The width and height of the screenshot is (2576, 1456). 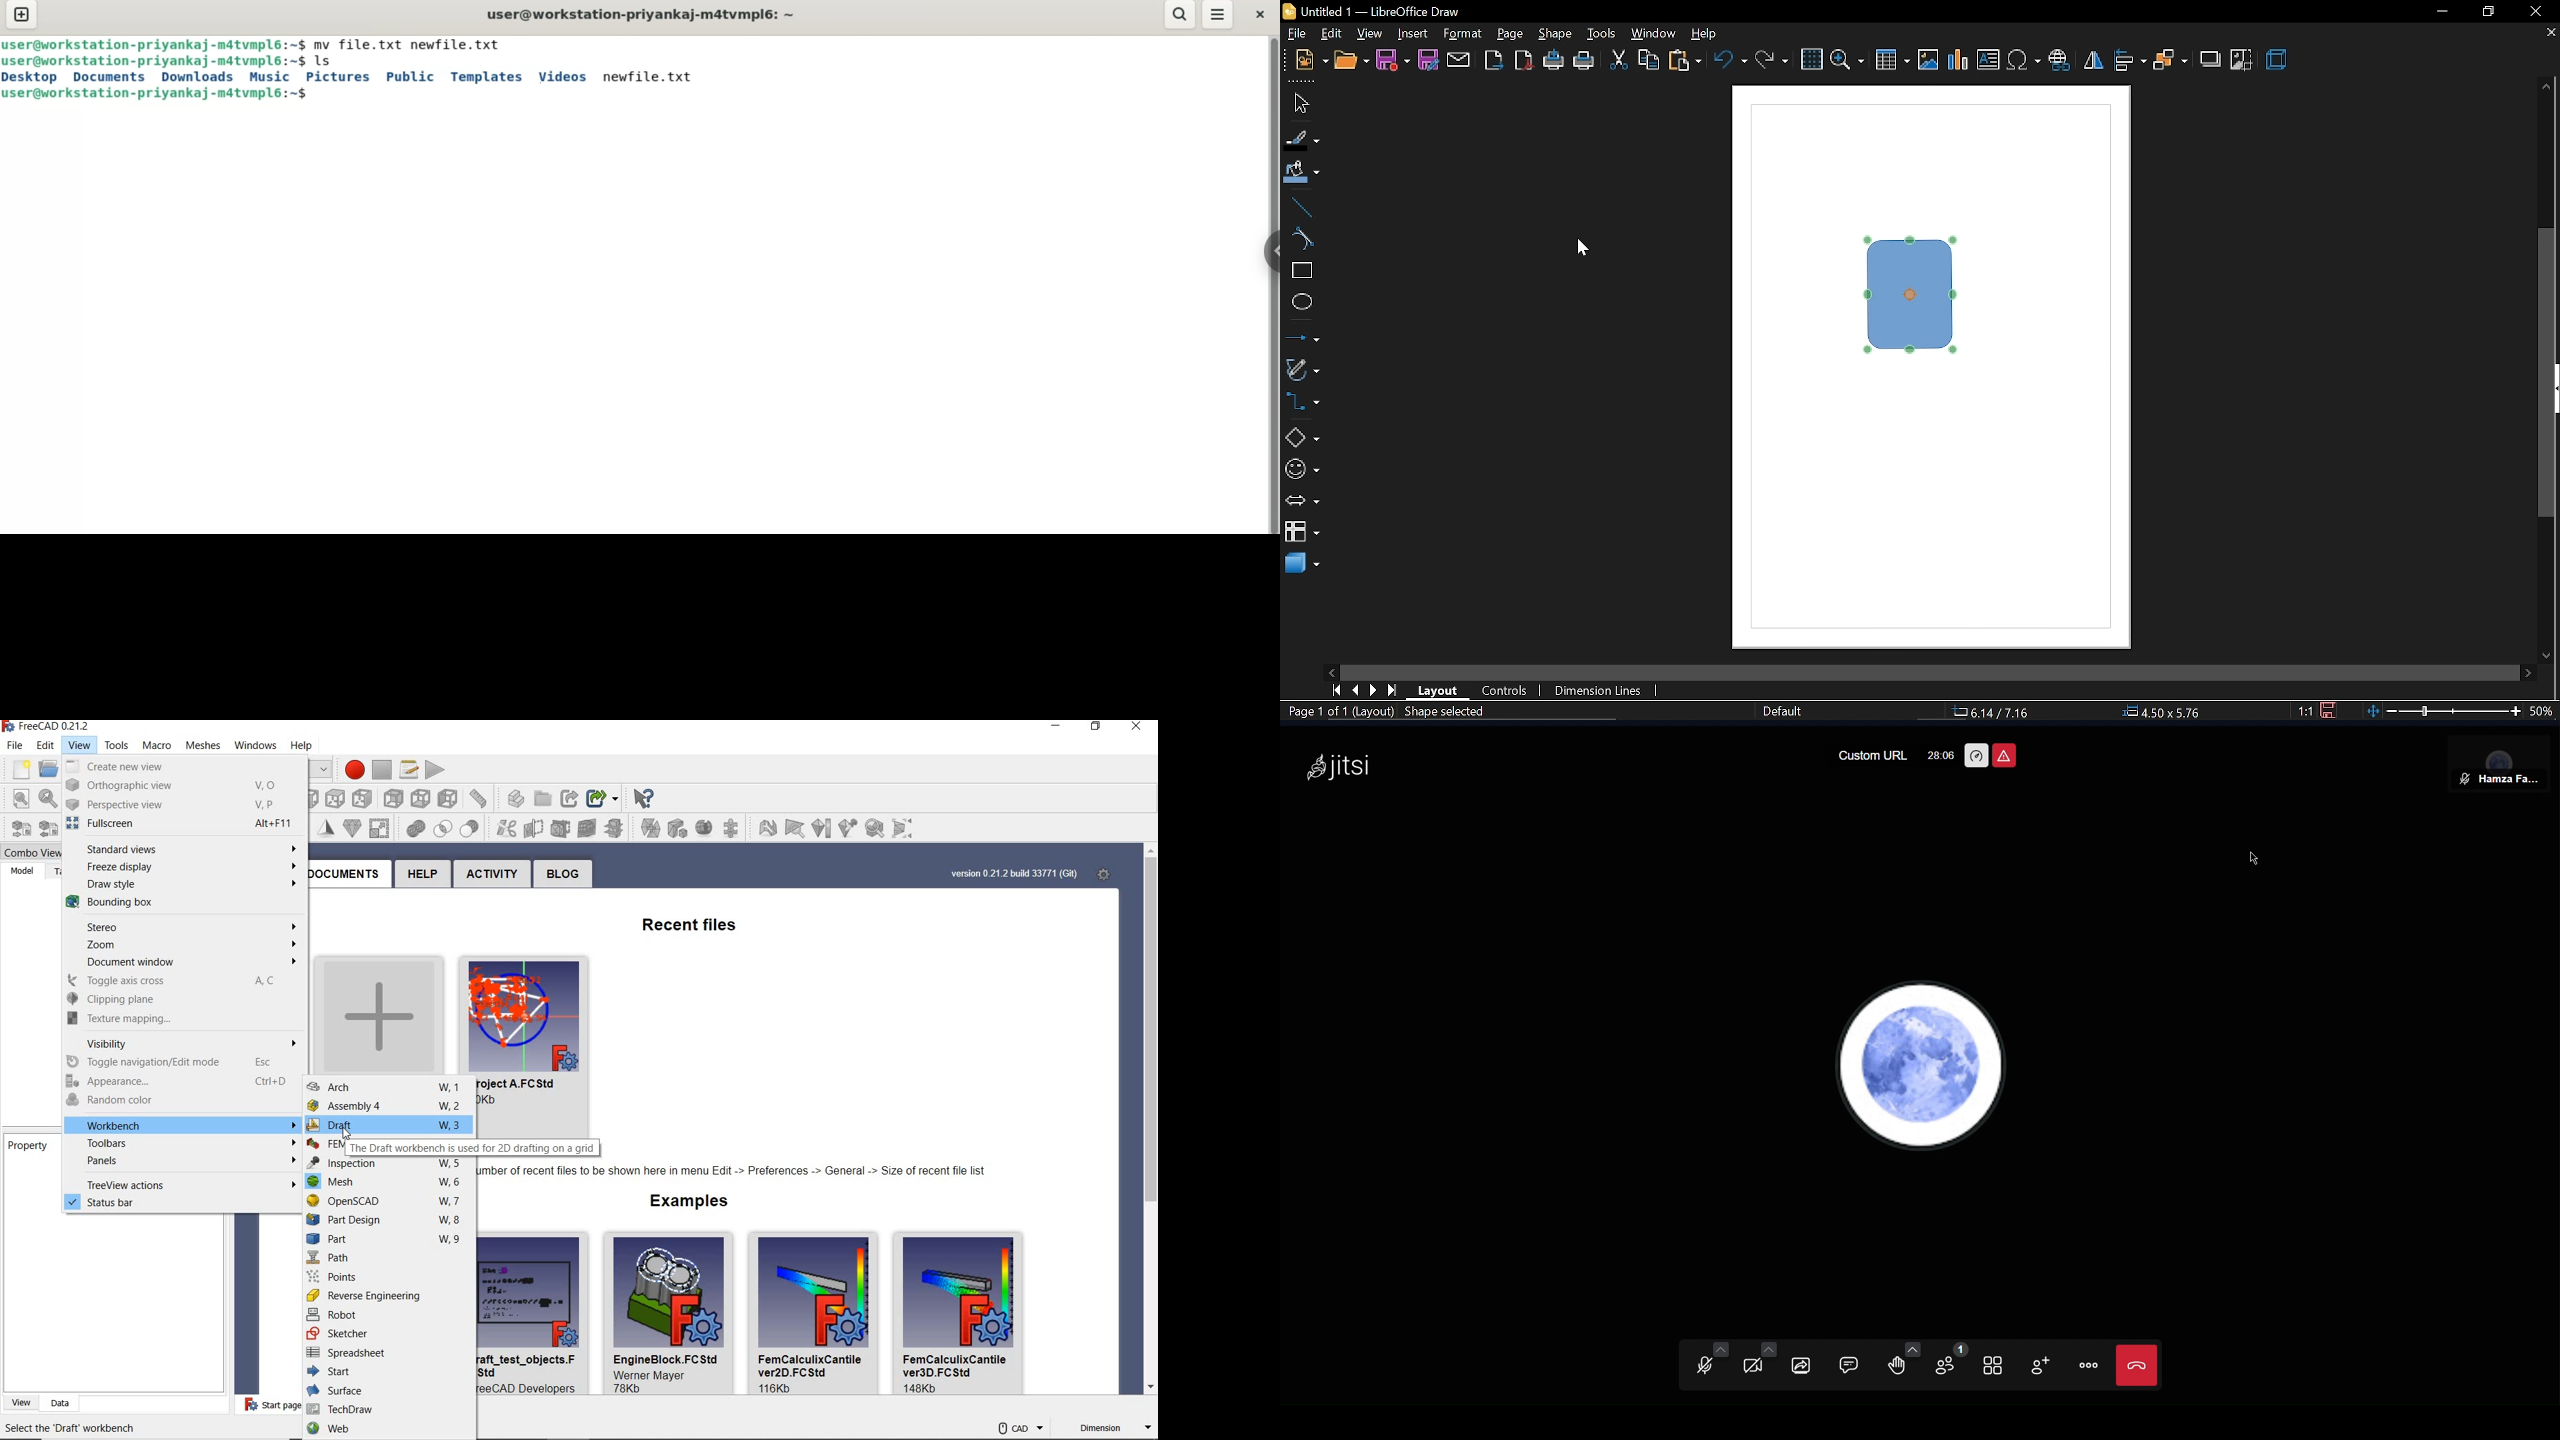 What do you see at coordinates (1334, 691) in the screenshot?
I see `go to first page` at bounding box center [1334, 691].